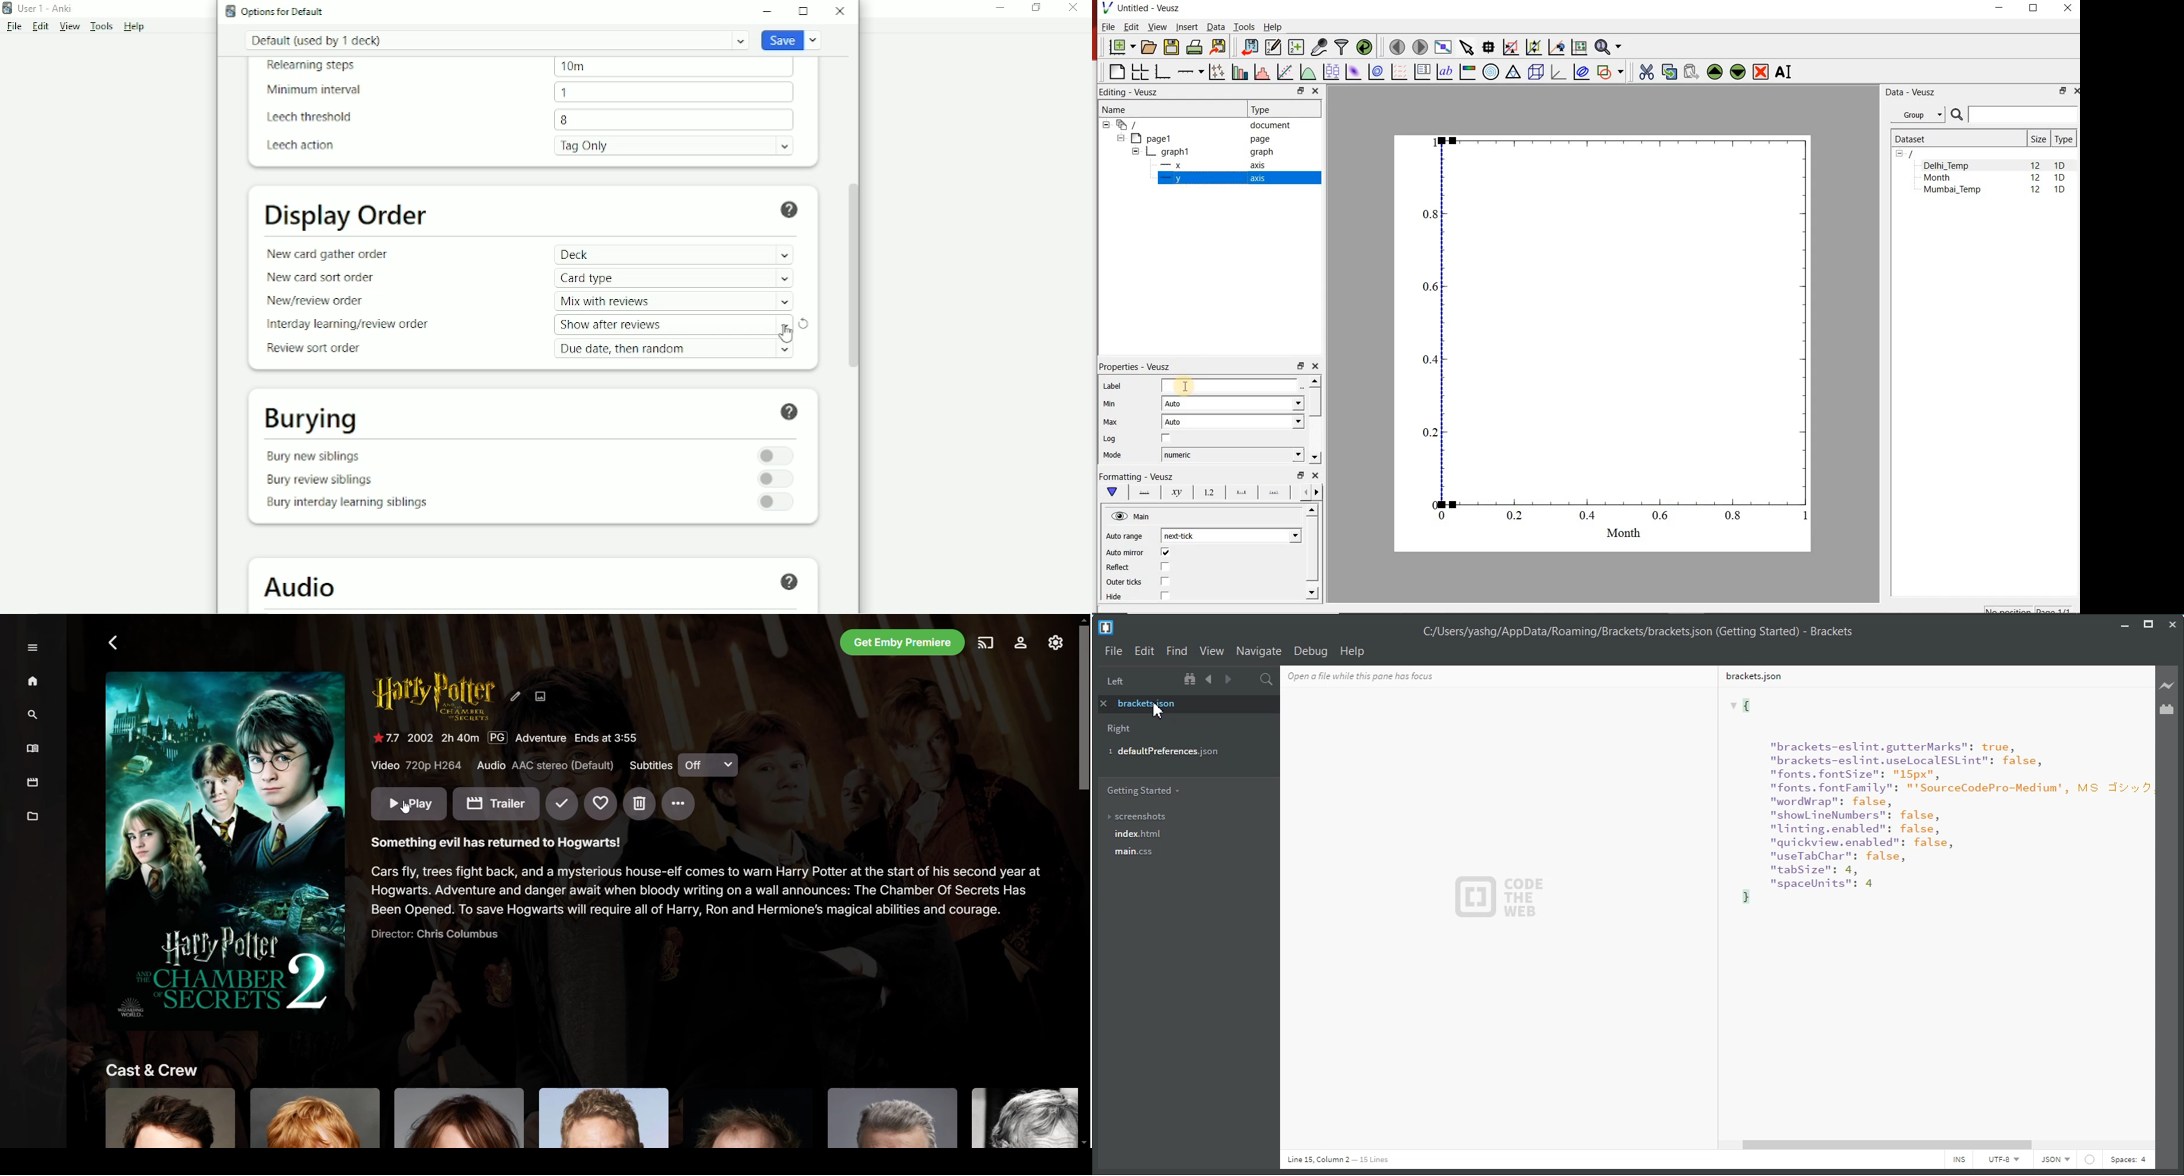 The image size is (2184, 1176). What do you see at coordinates (1194, 138) in the screenshot?
I see `Page1` at bounding box center [1194, 138].